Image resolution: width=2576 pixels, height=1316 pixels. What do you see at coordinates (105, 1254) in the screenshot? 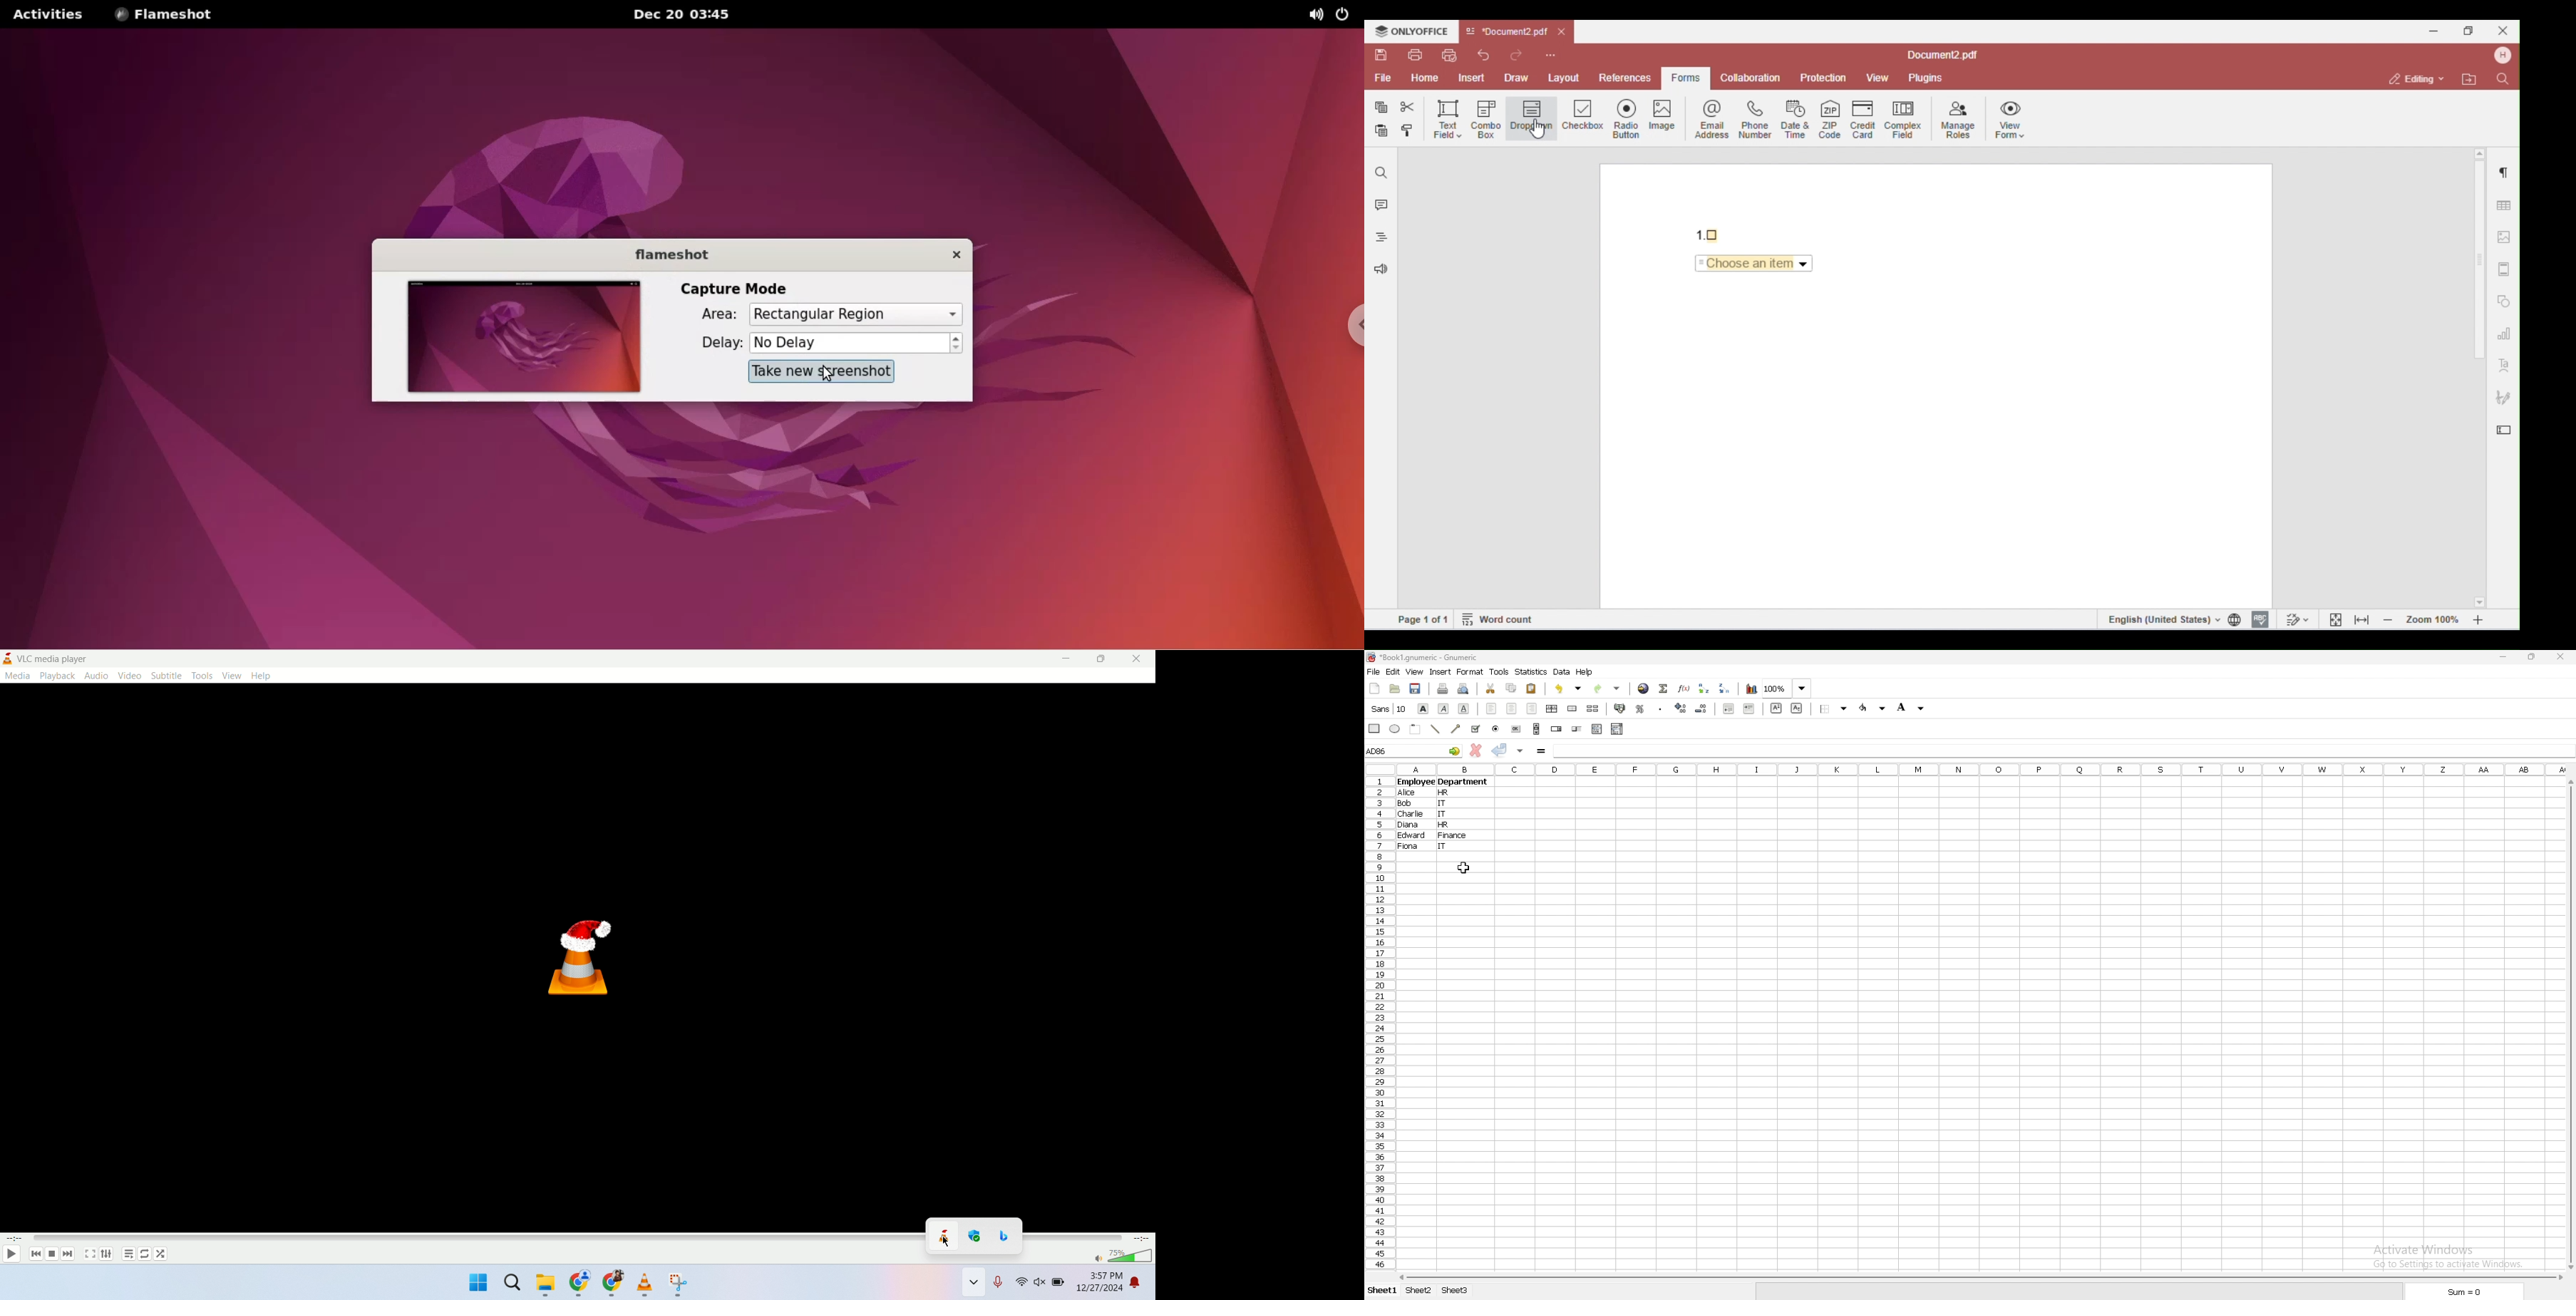
I see `extended settings` at bounding box center [105, 1254].